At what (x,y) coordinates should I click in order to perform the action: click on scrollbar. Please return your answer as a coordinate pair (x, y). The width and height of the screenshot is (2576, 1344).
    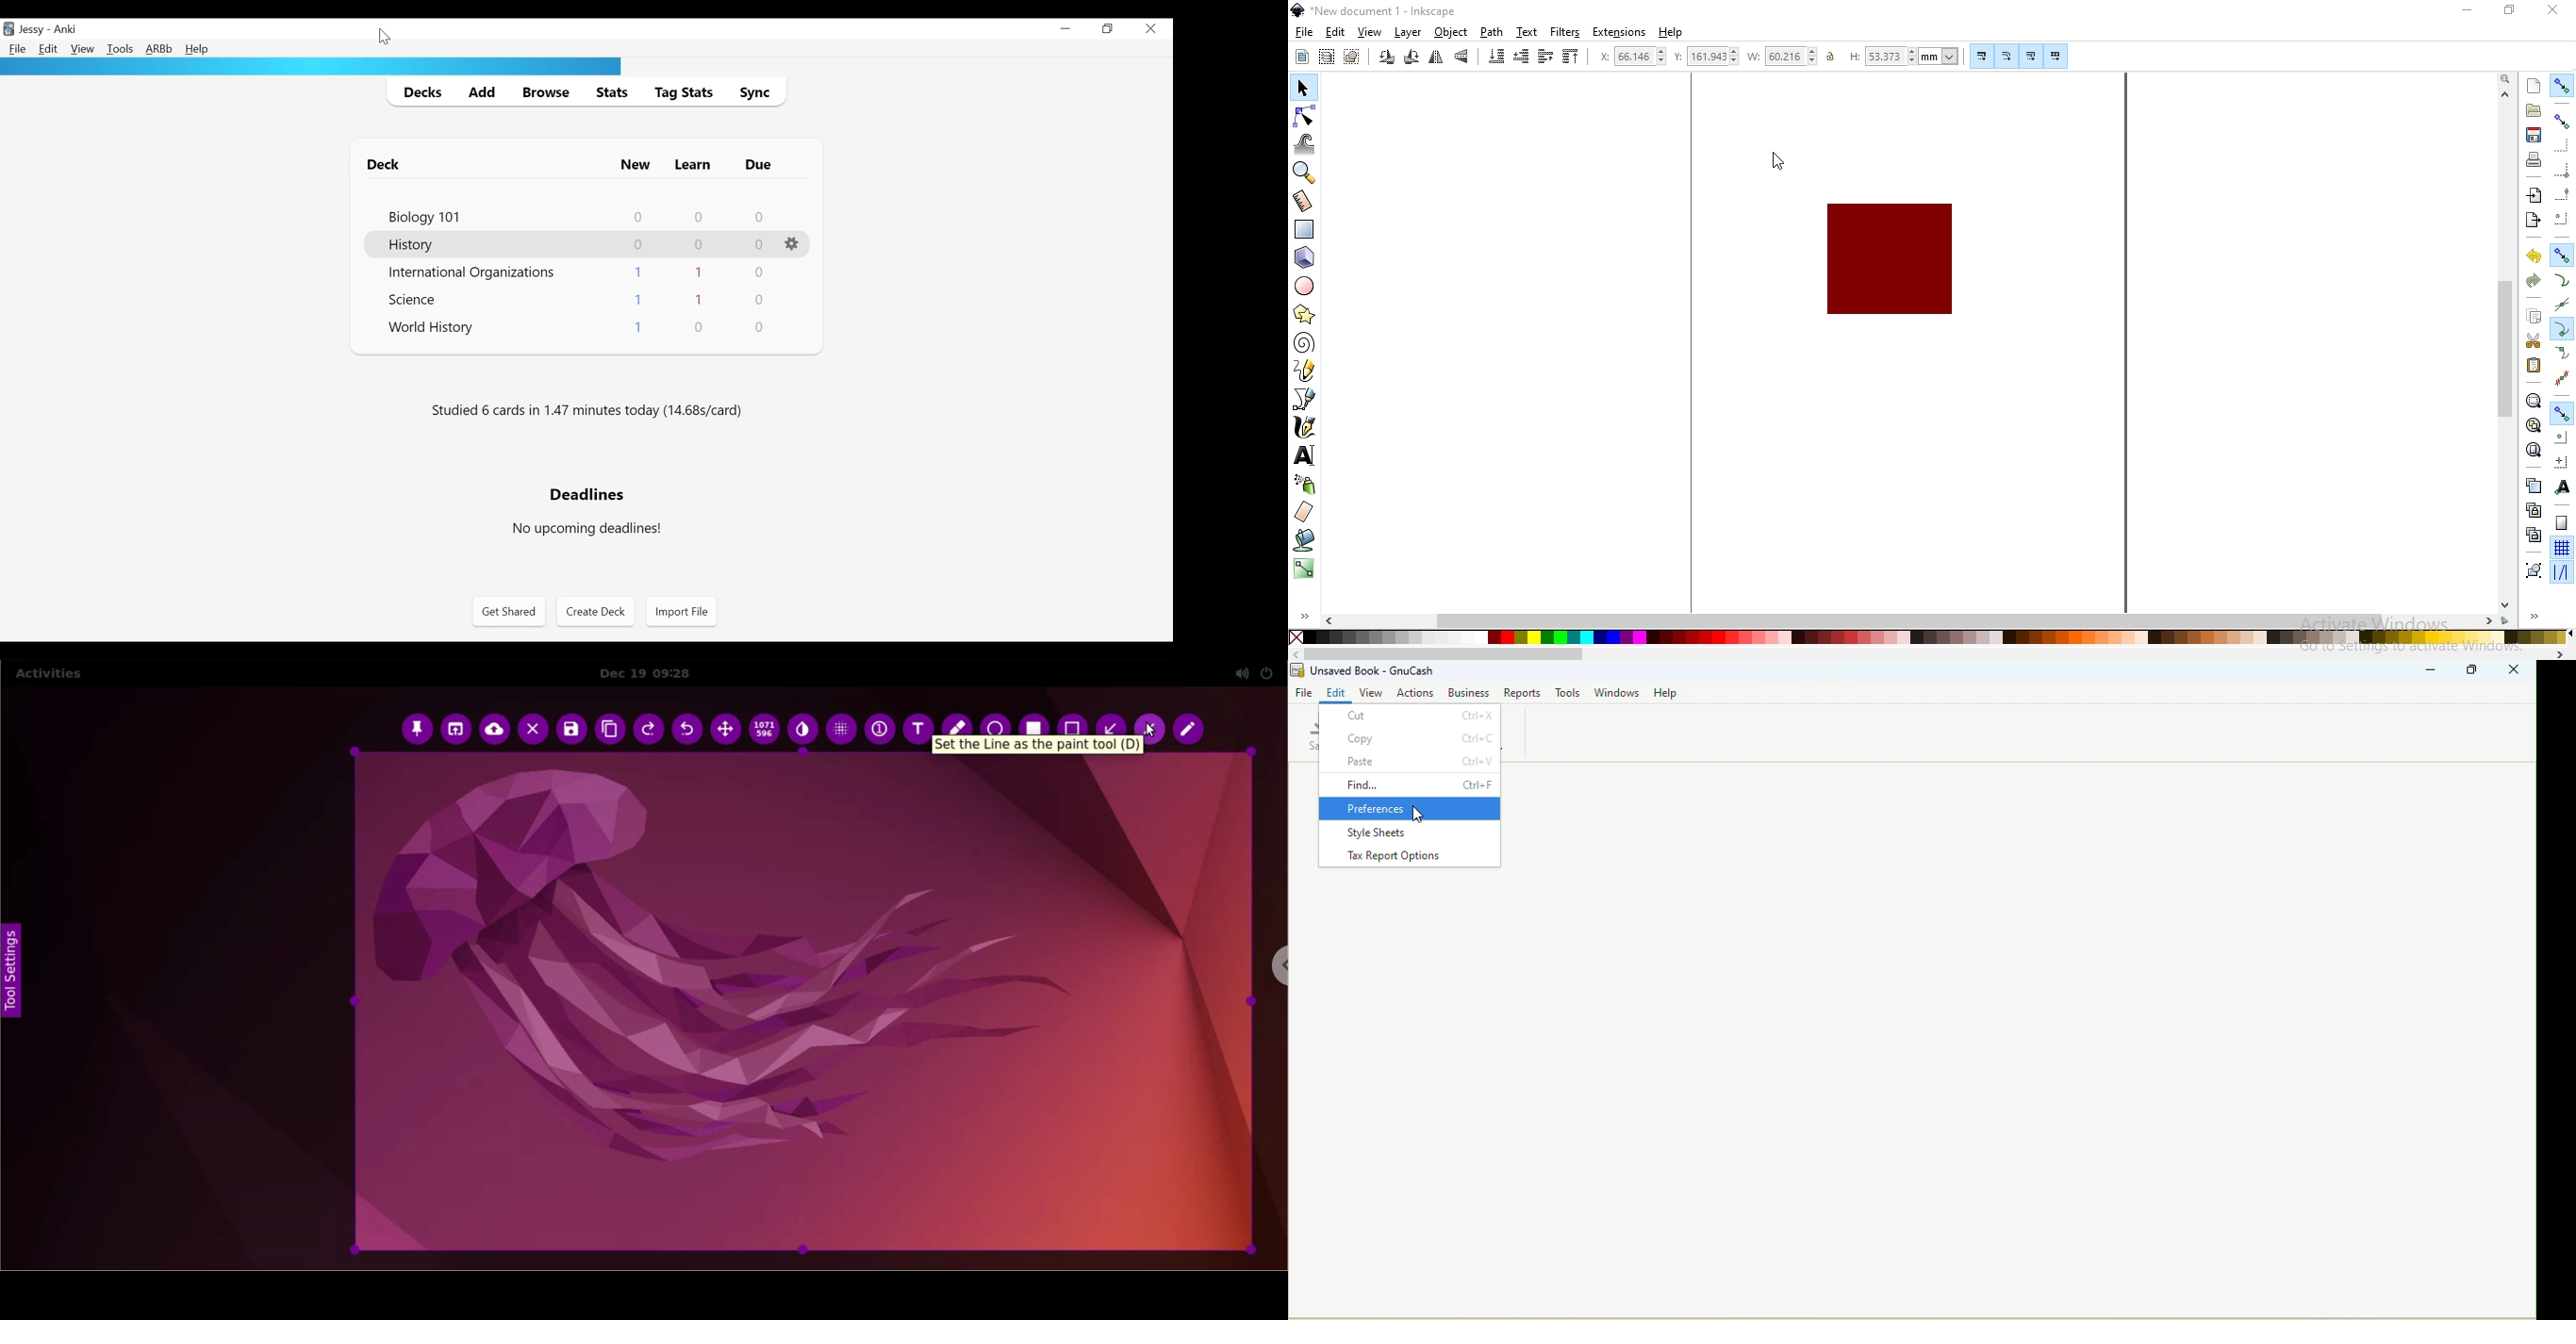
    Looking at the image, I should click on (1908, 620).